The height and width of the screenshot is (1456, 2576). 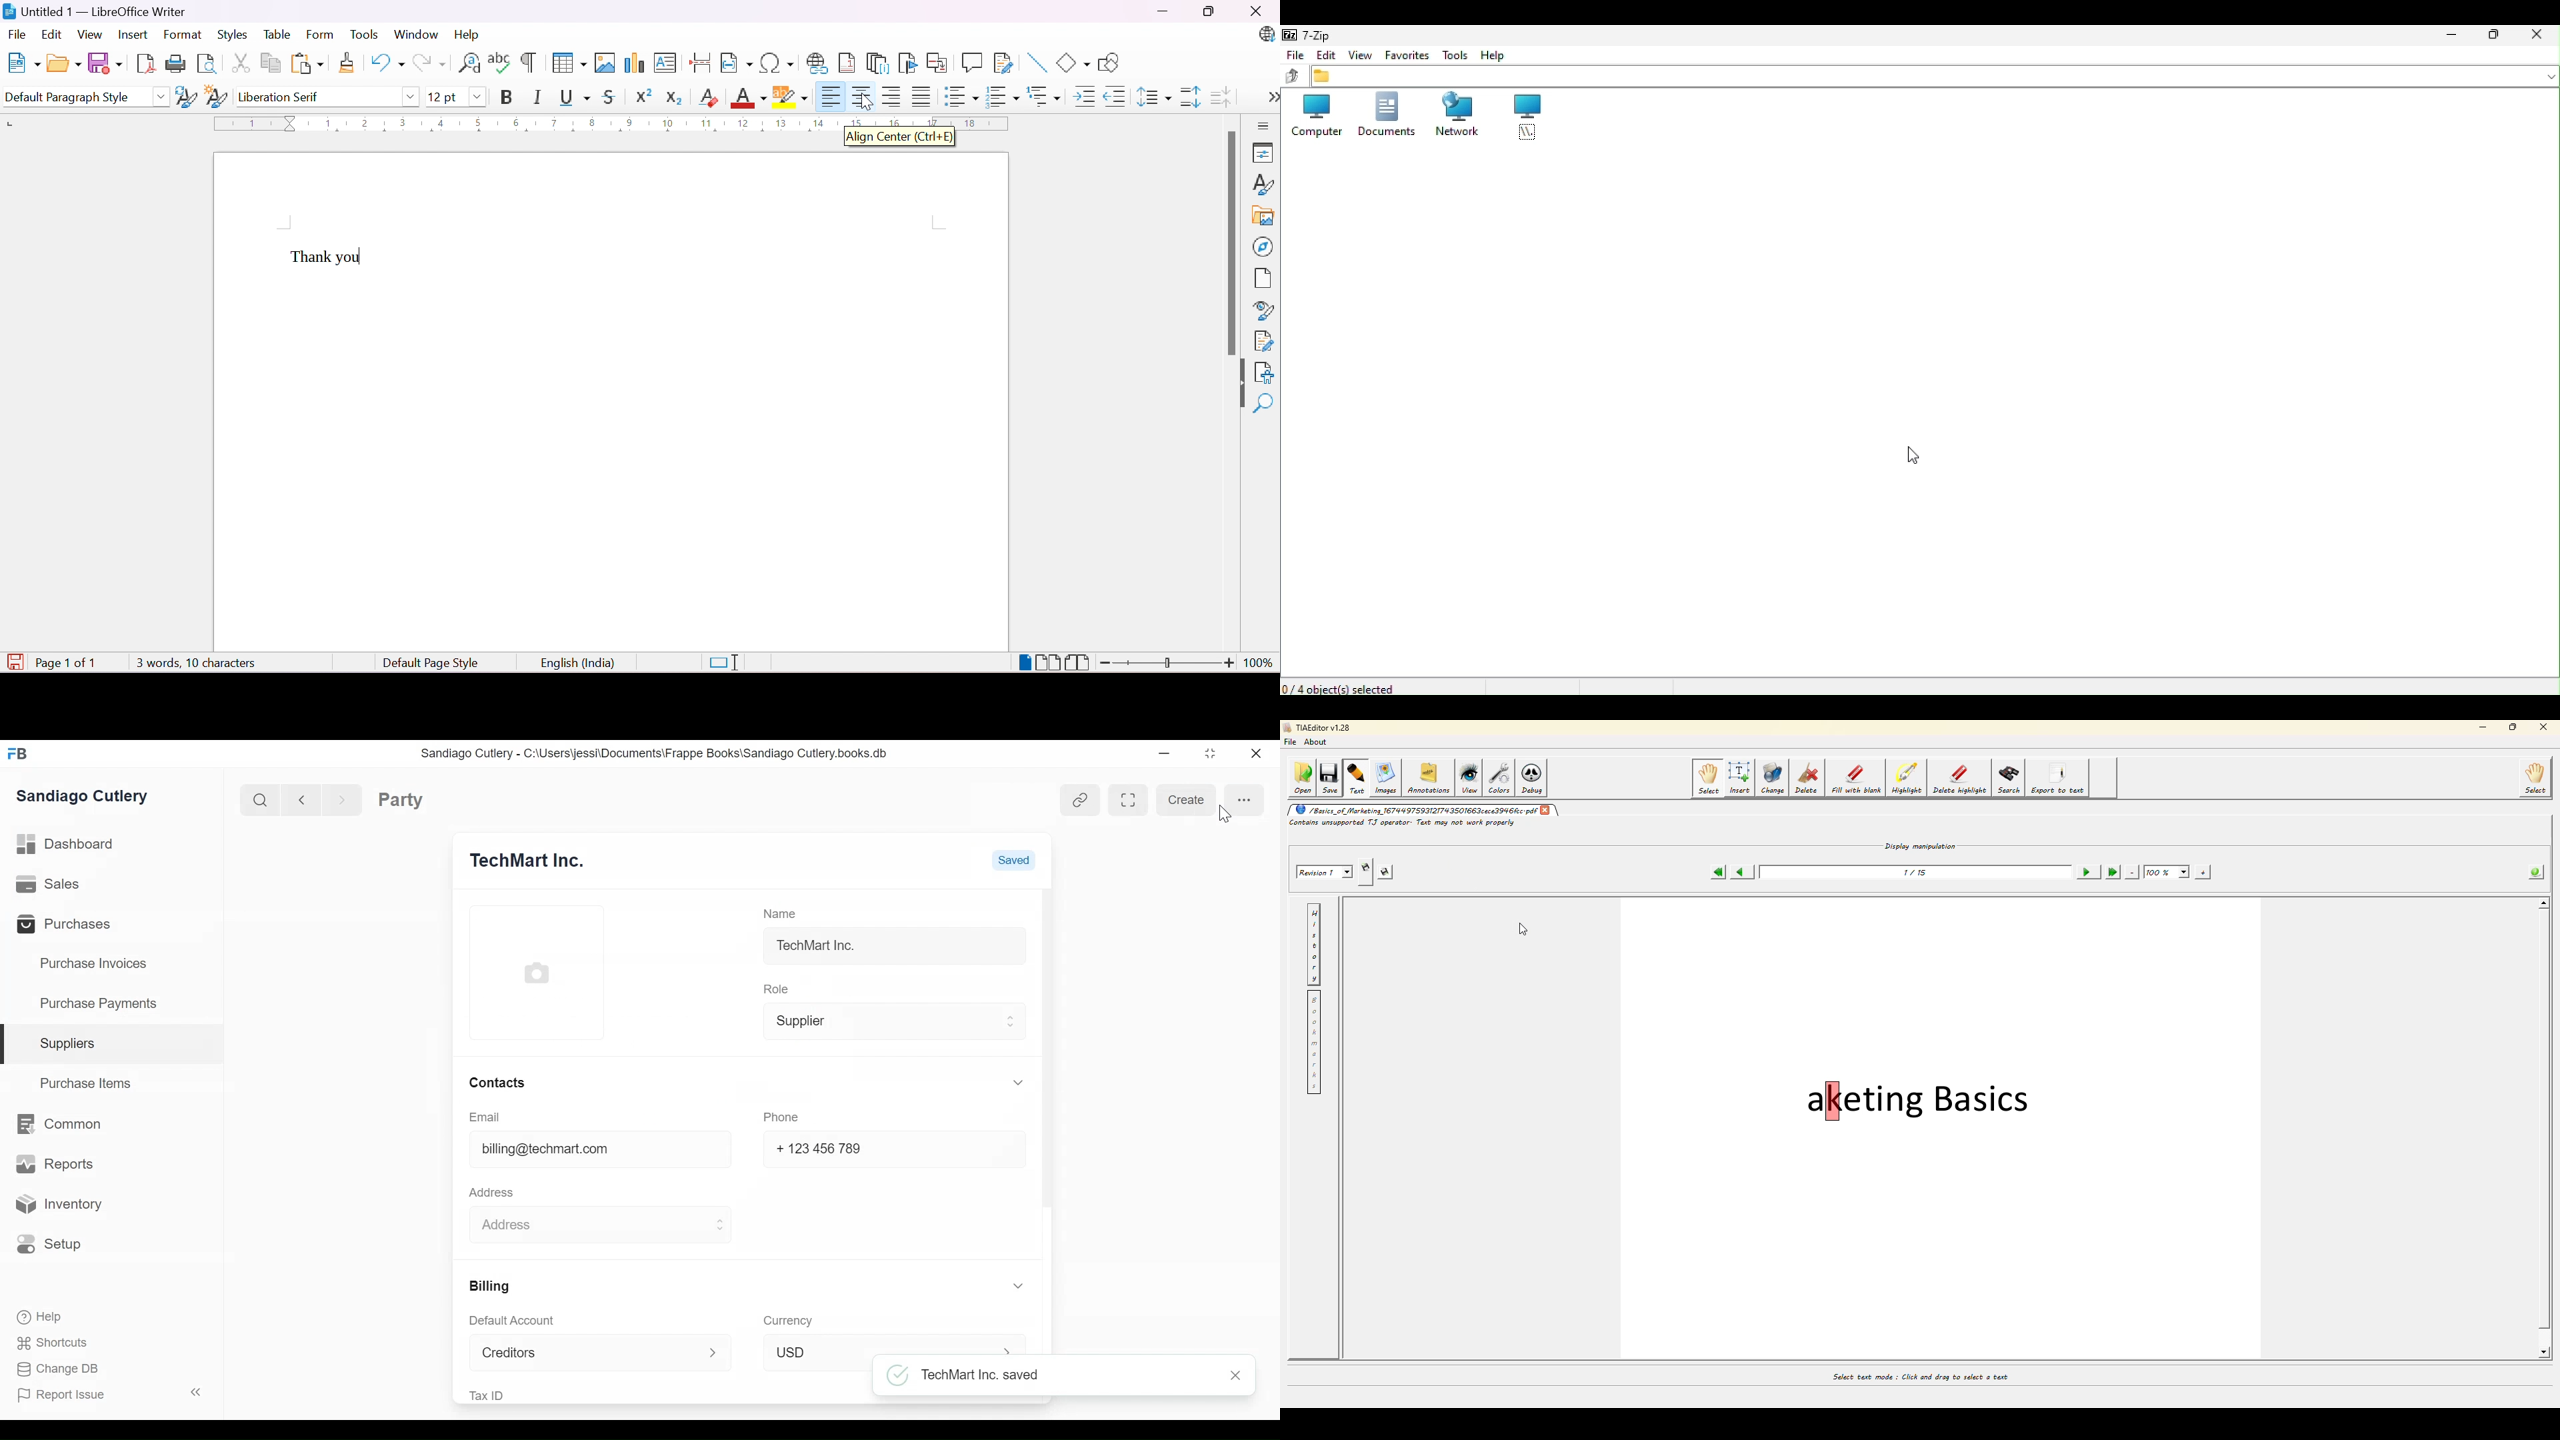 What do you see at coordinates (1263, 247) in the screenshot?
I see `Navigator` at bounding box center [1263, 247].